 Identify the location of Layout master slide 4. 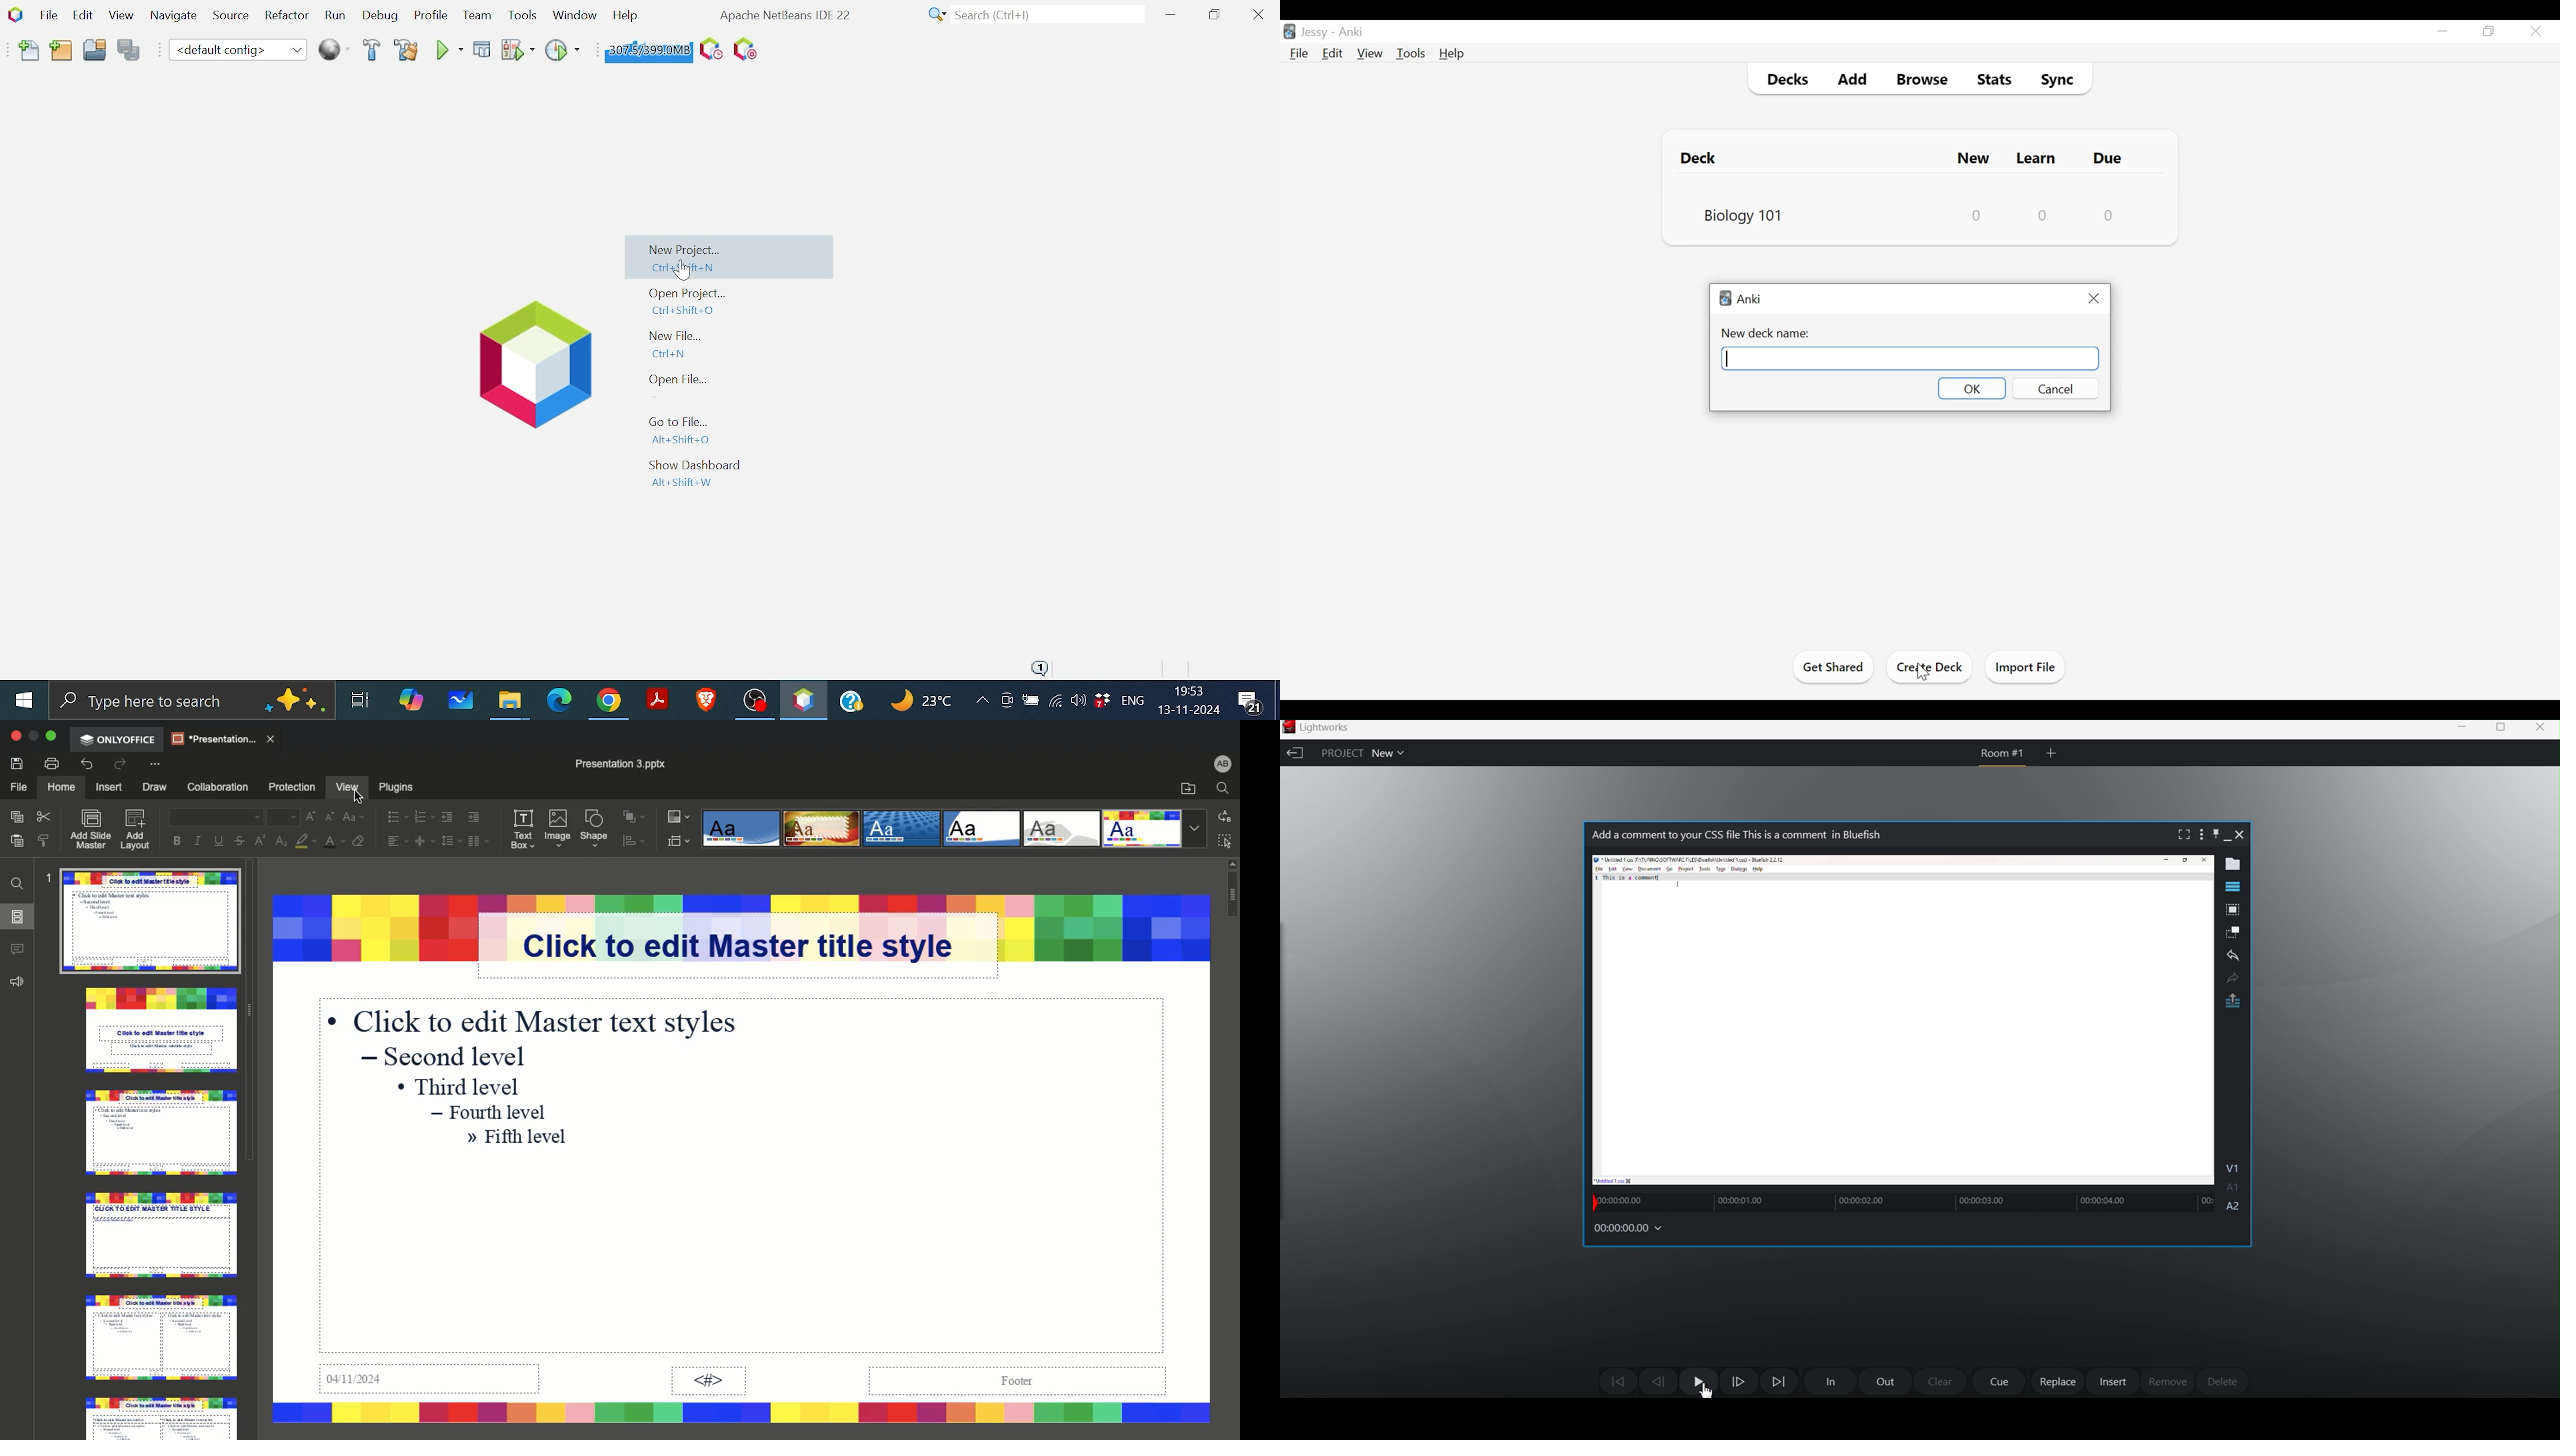
(161, 1234).